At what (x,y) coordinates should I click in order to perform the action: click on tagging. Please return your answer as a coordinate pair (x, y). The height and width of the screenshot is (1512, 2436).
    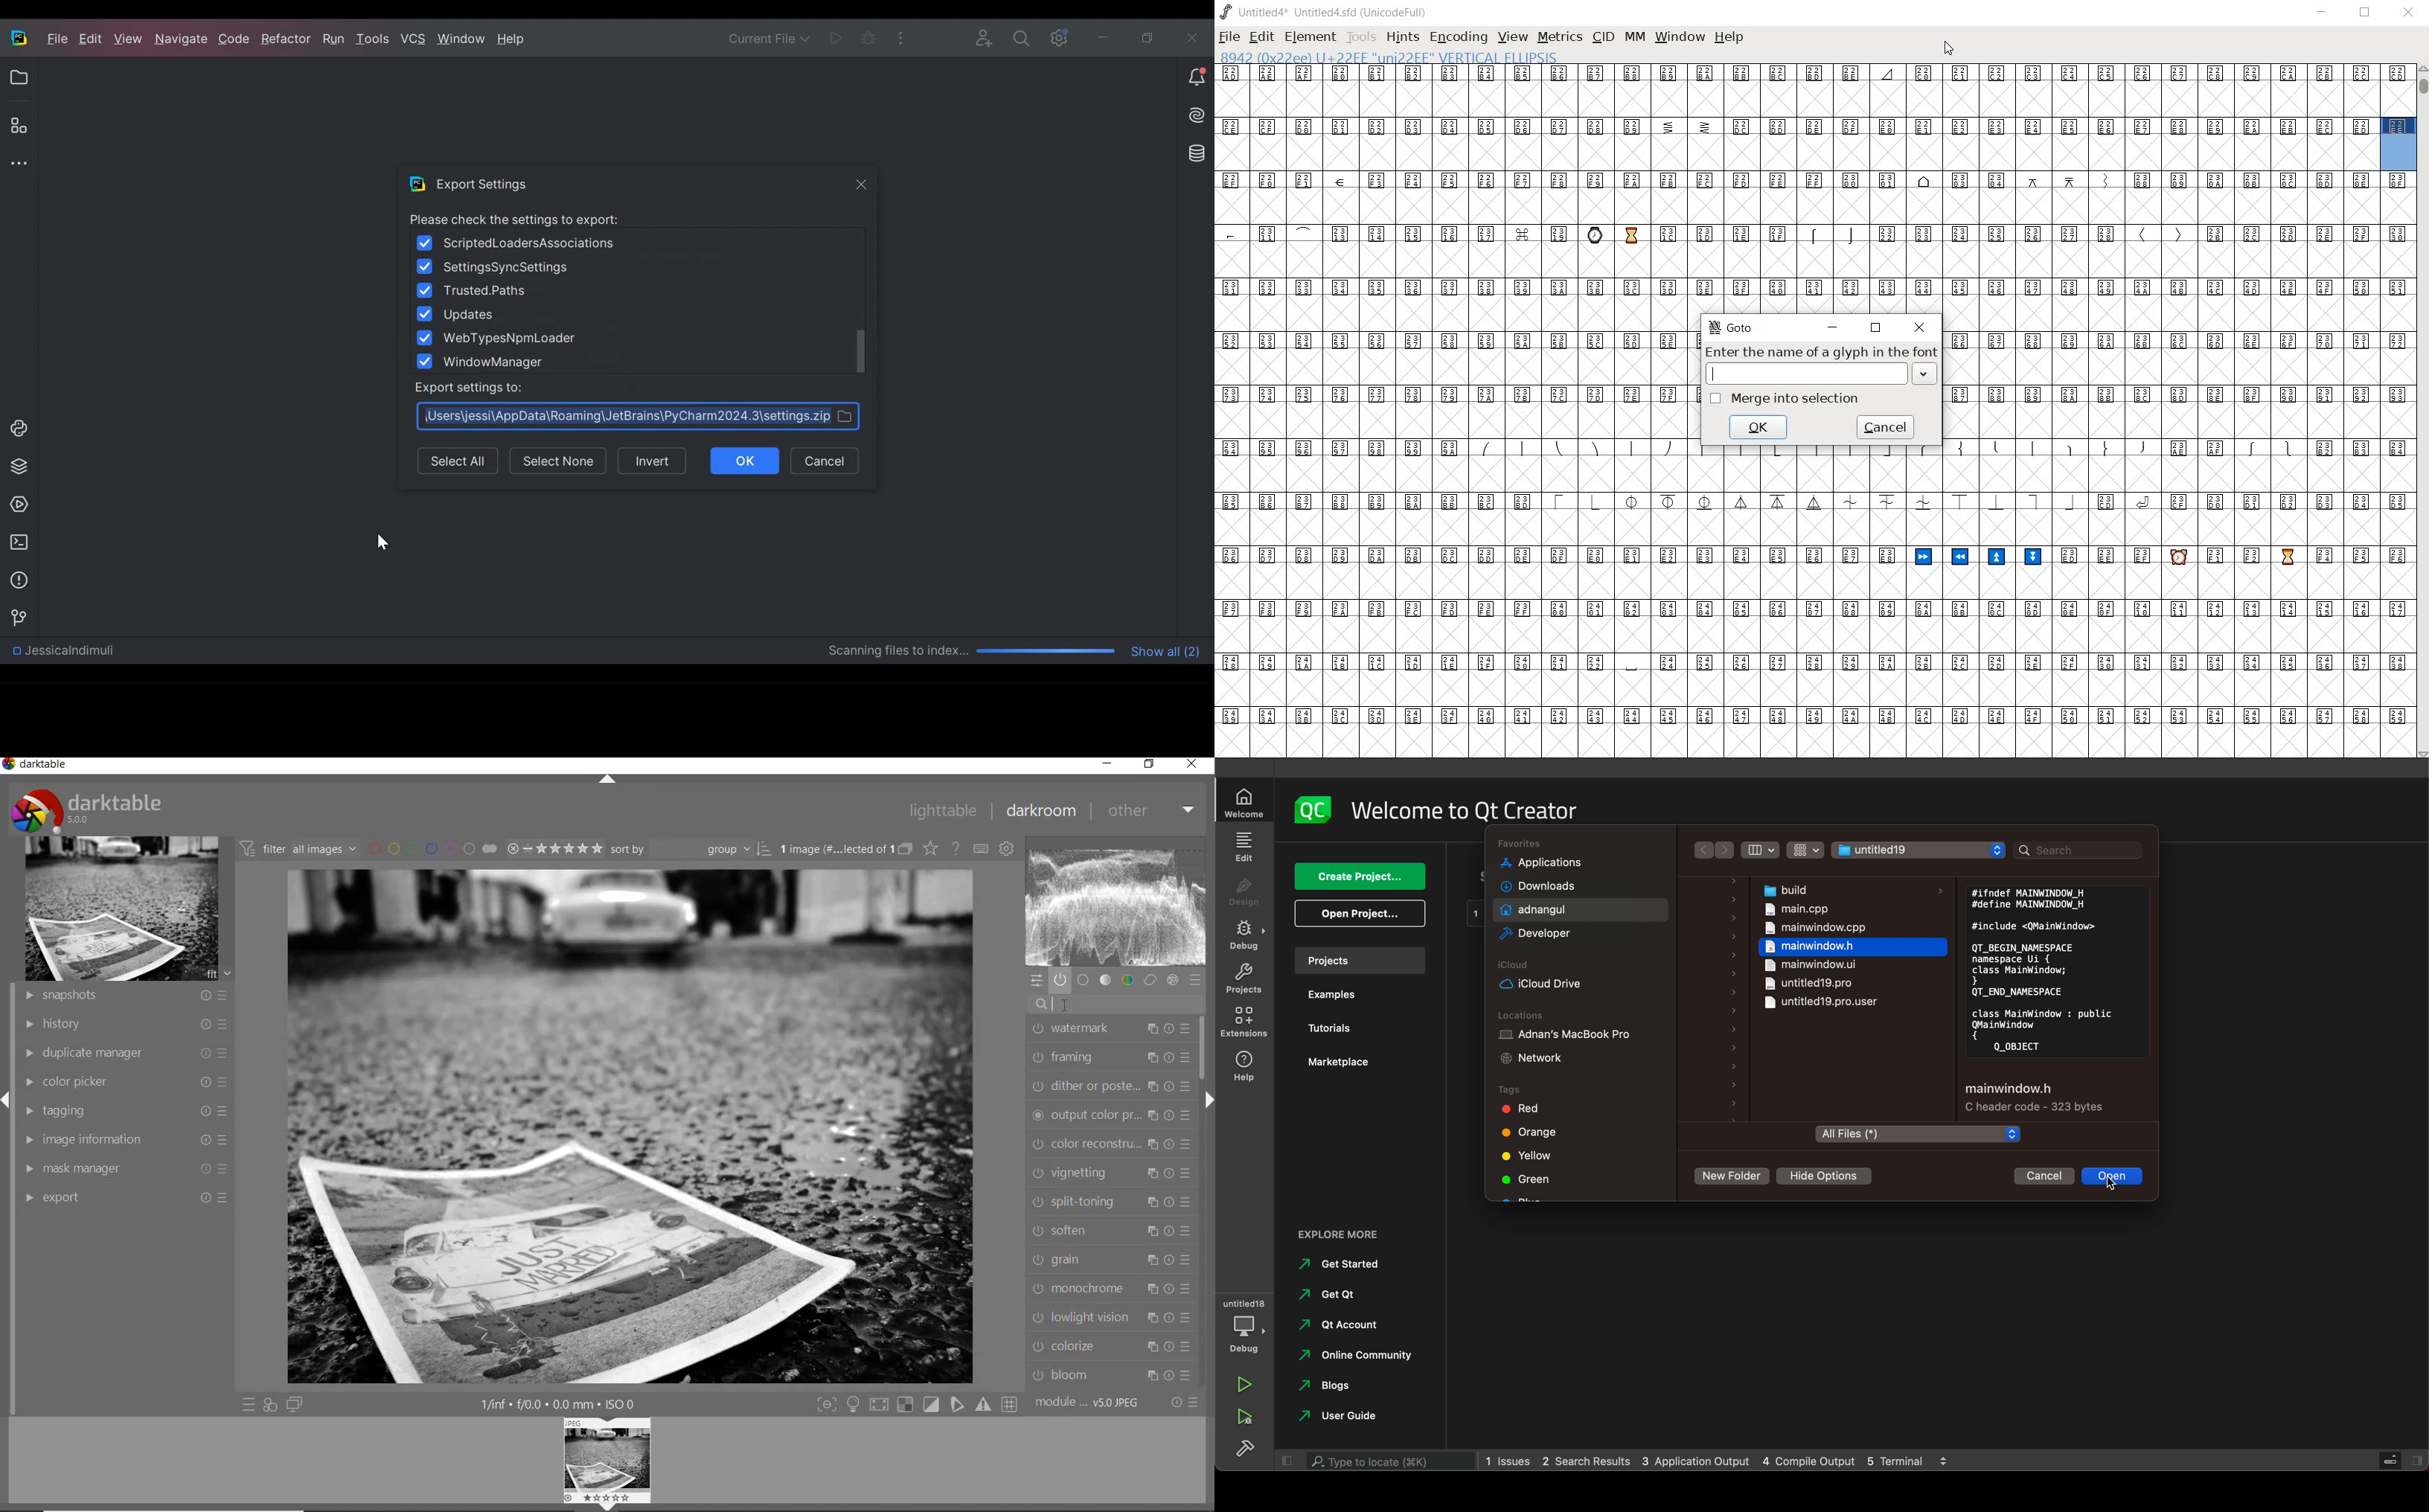
    Looking at the image, I should click on (124, 1113).